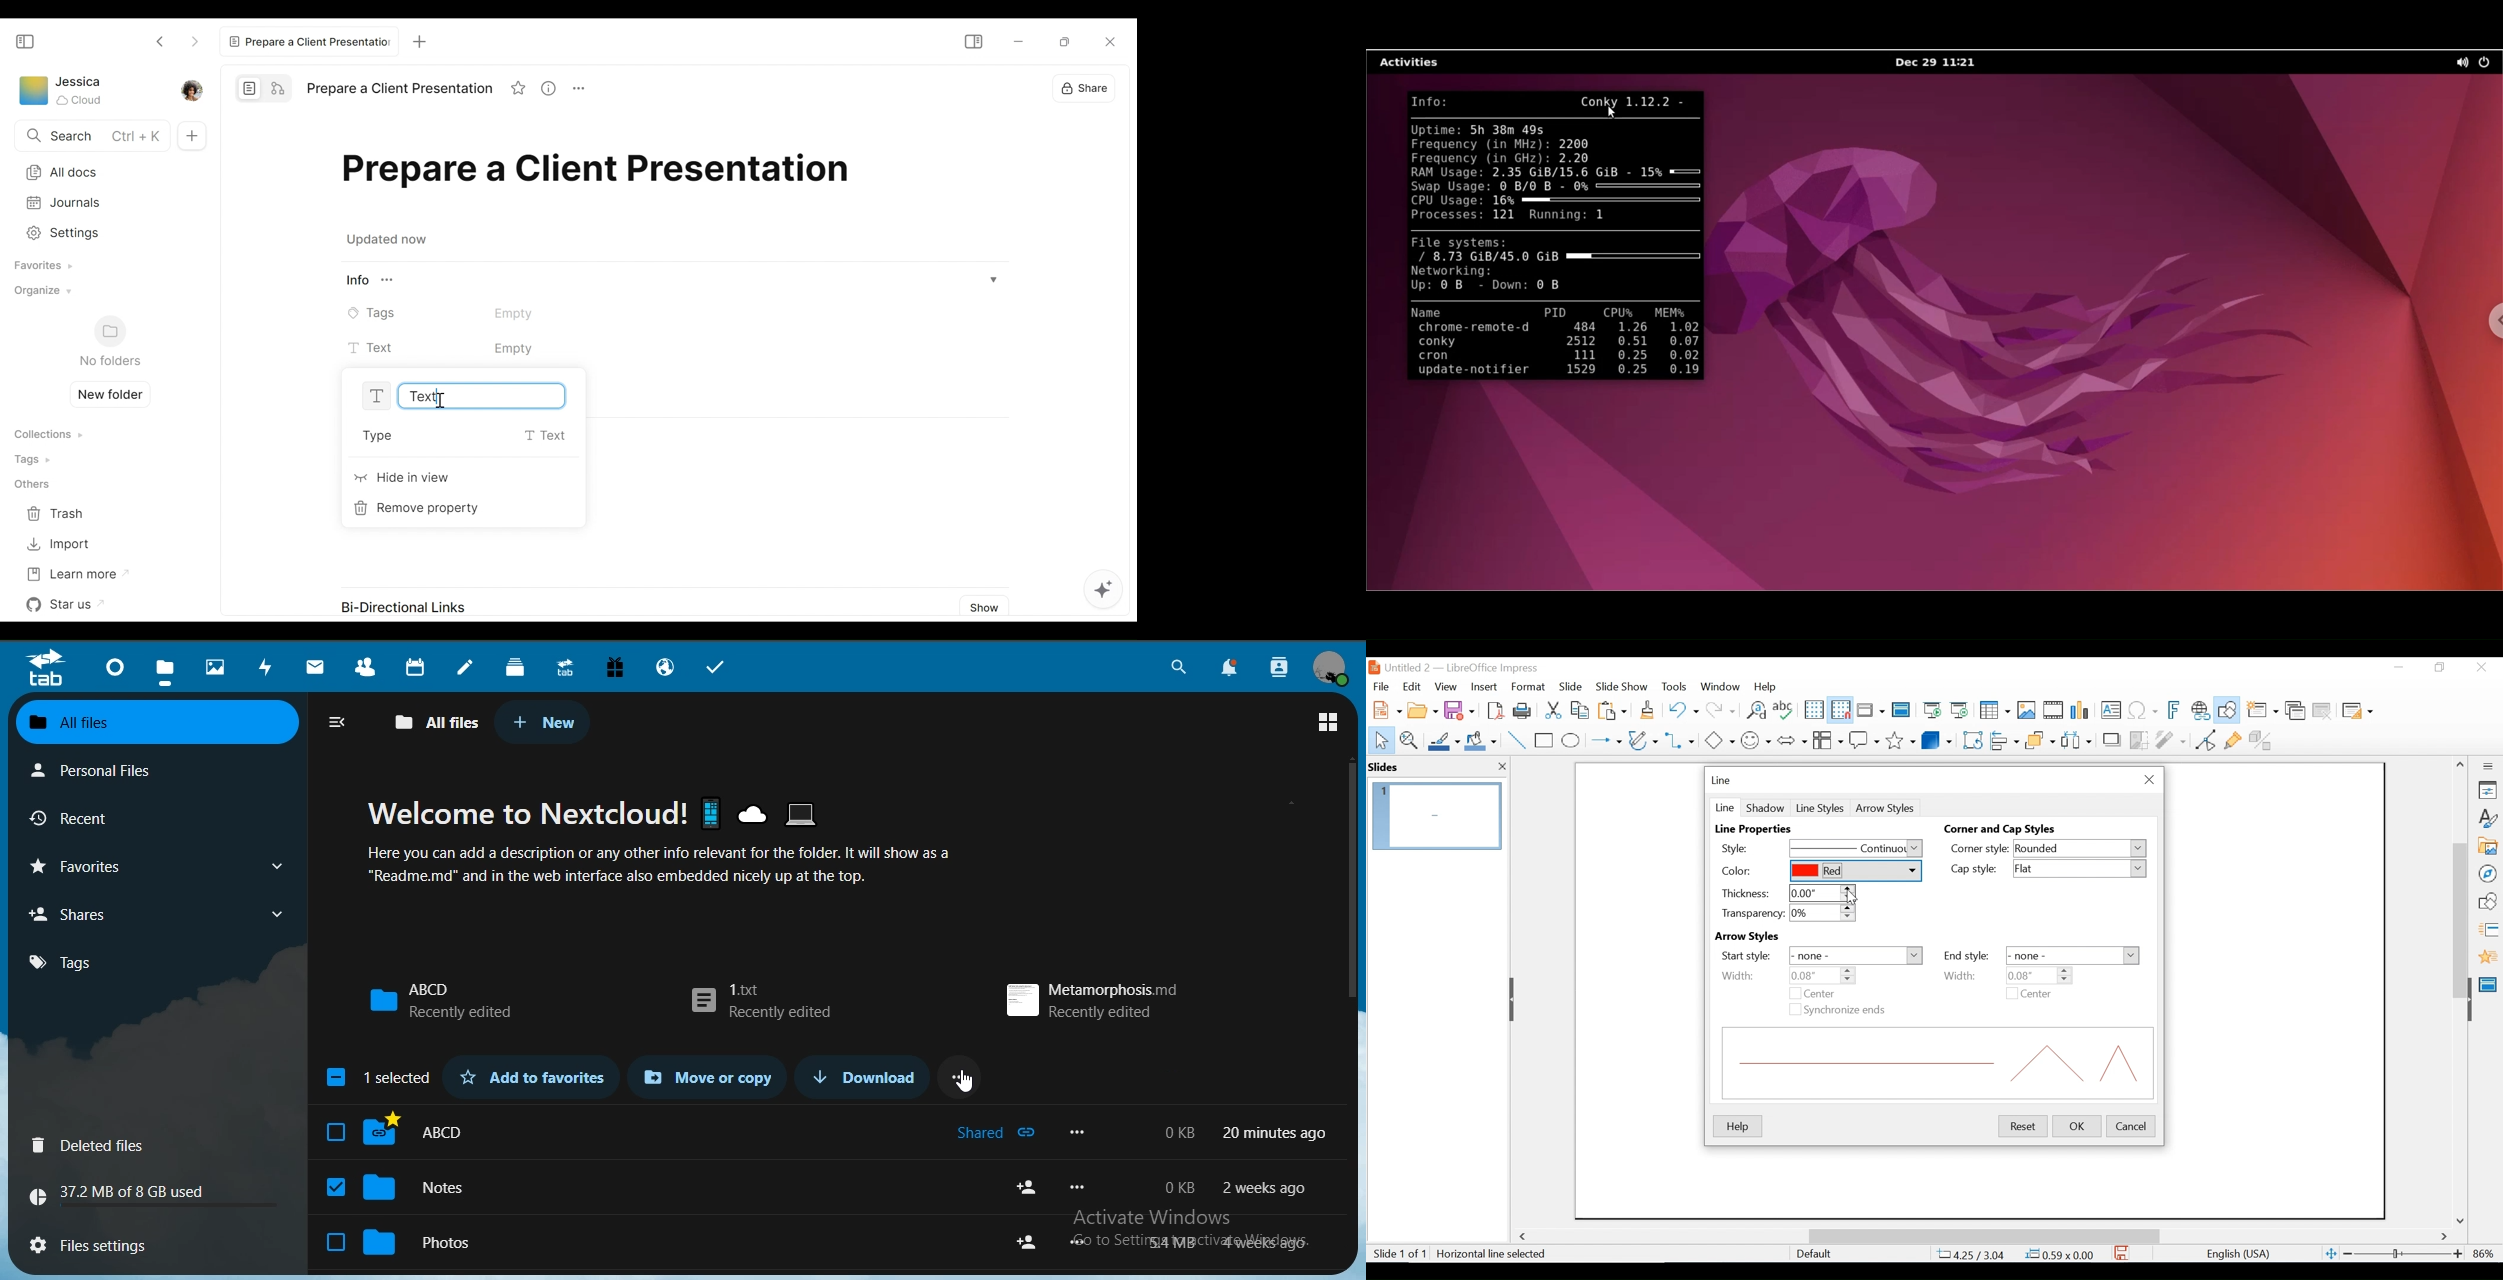 This screenshot has width=2520, height=1288. Describe the element at coordinates (1828, 739) in the screenshot. I see `` at that location.